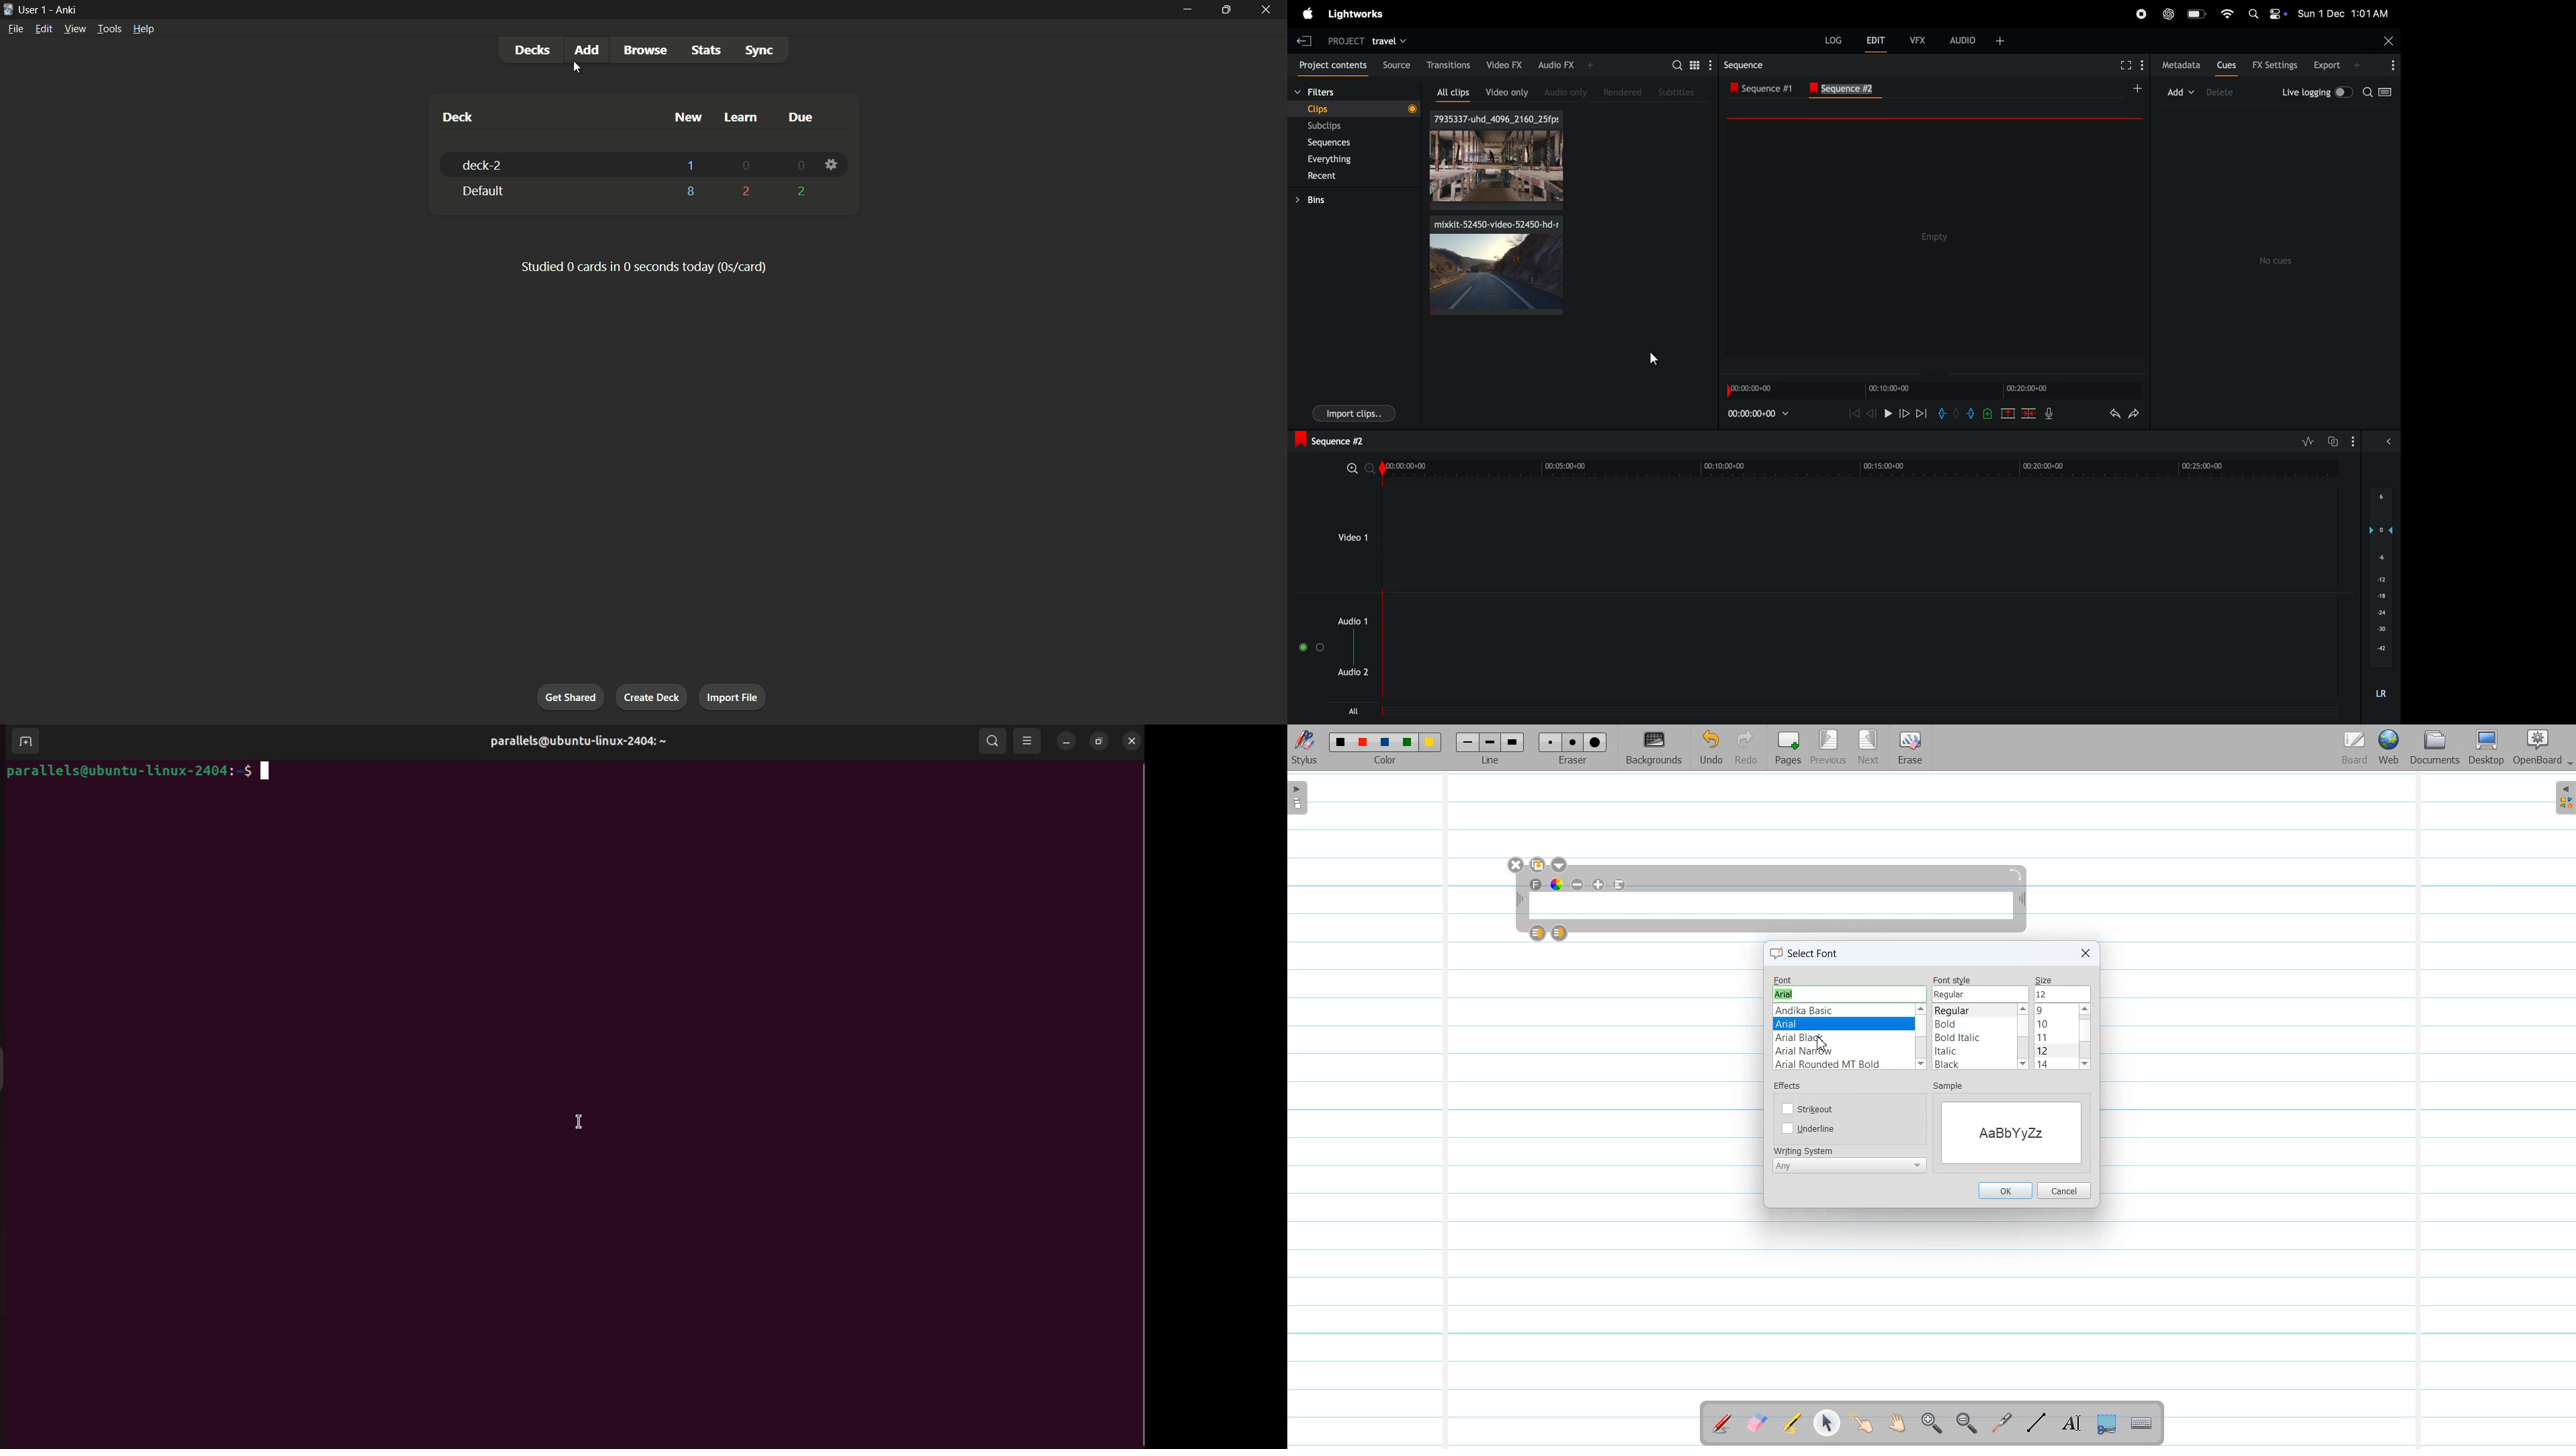  What do you see at coordinates (1840, 1036) in the screenshot?
I see `Font Type` at bounding box center [1840, 1036].